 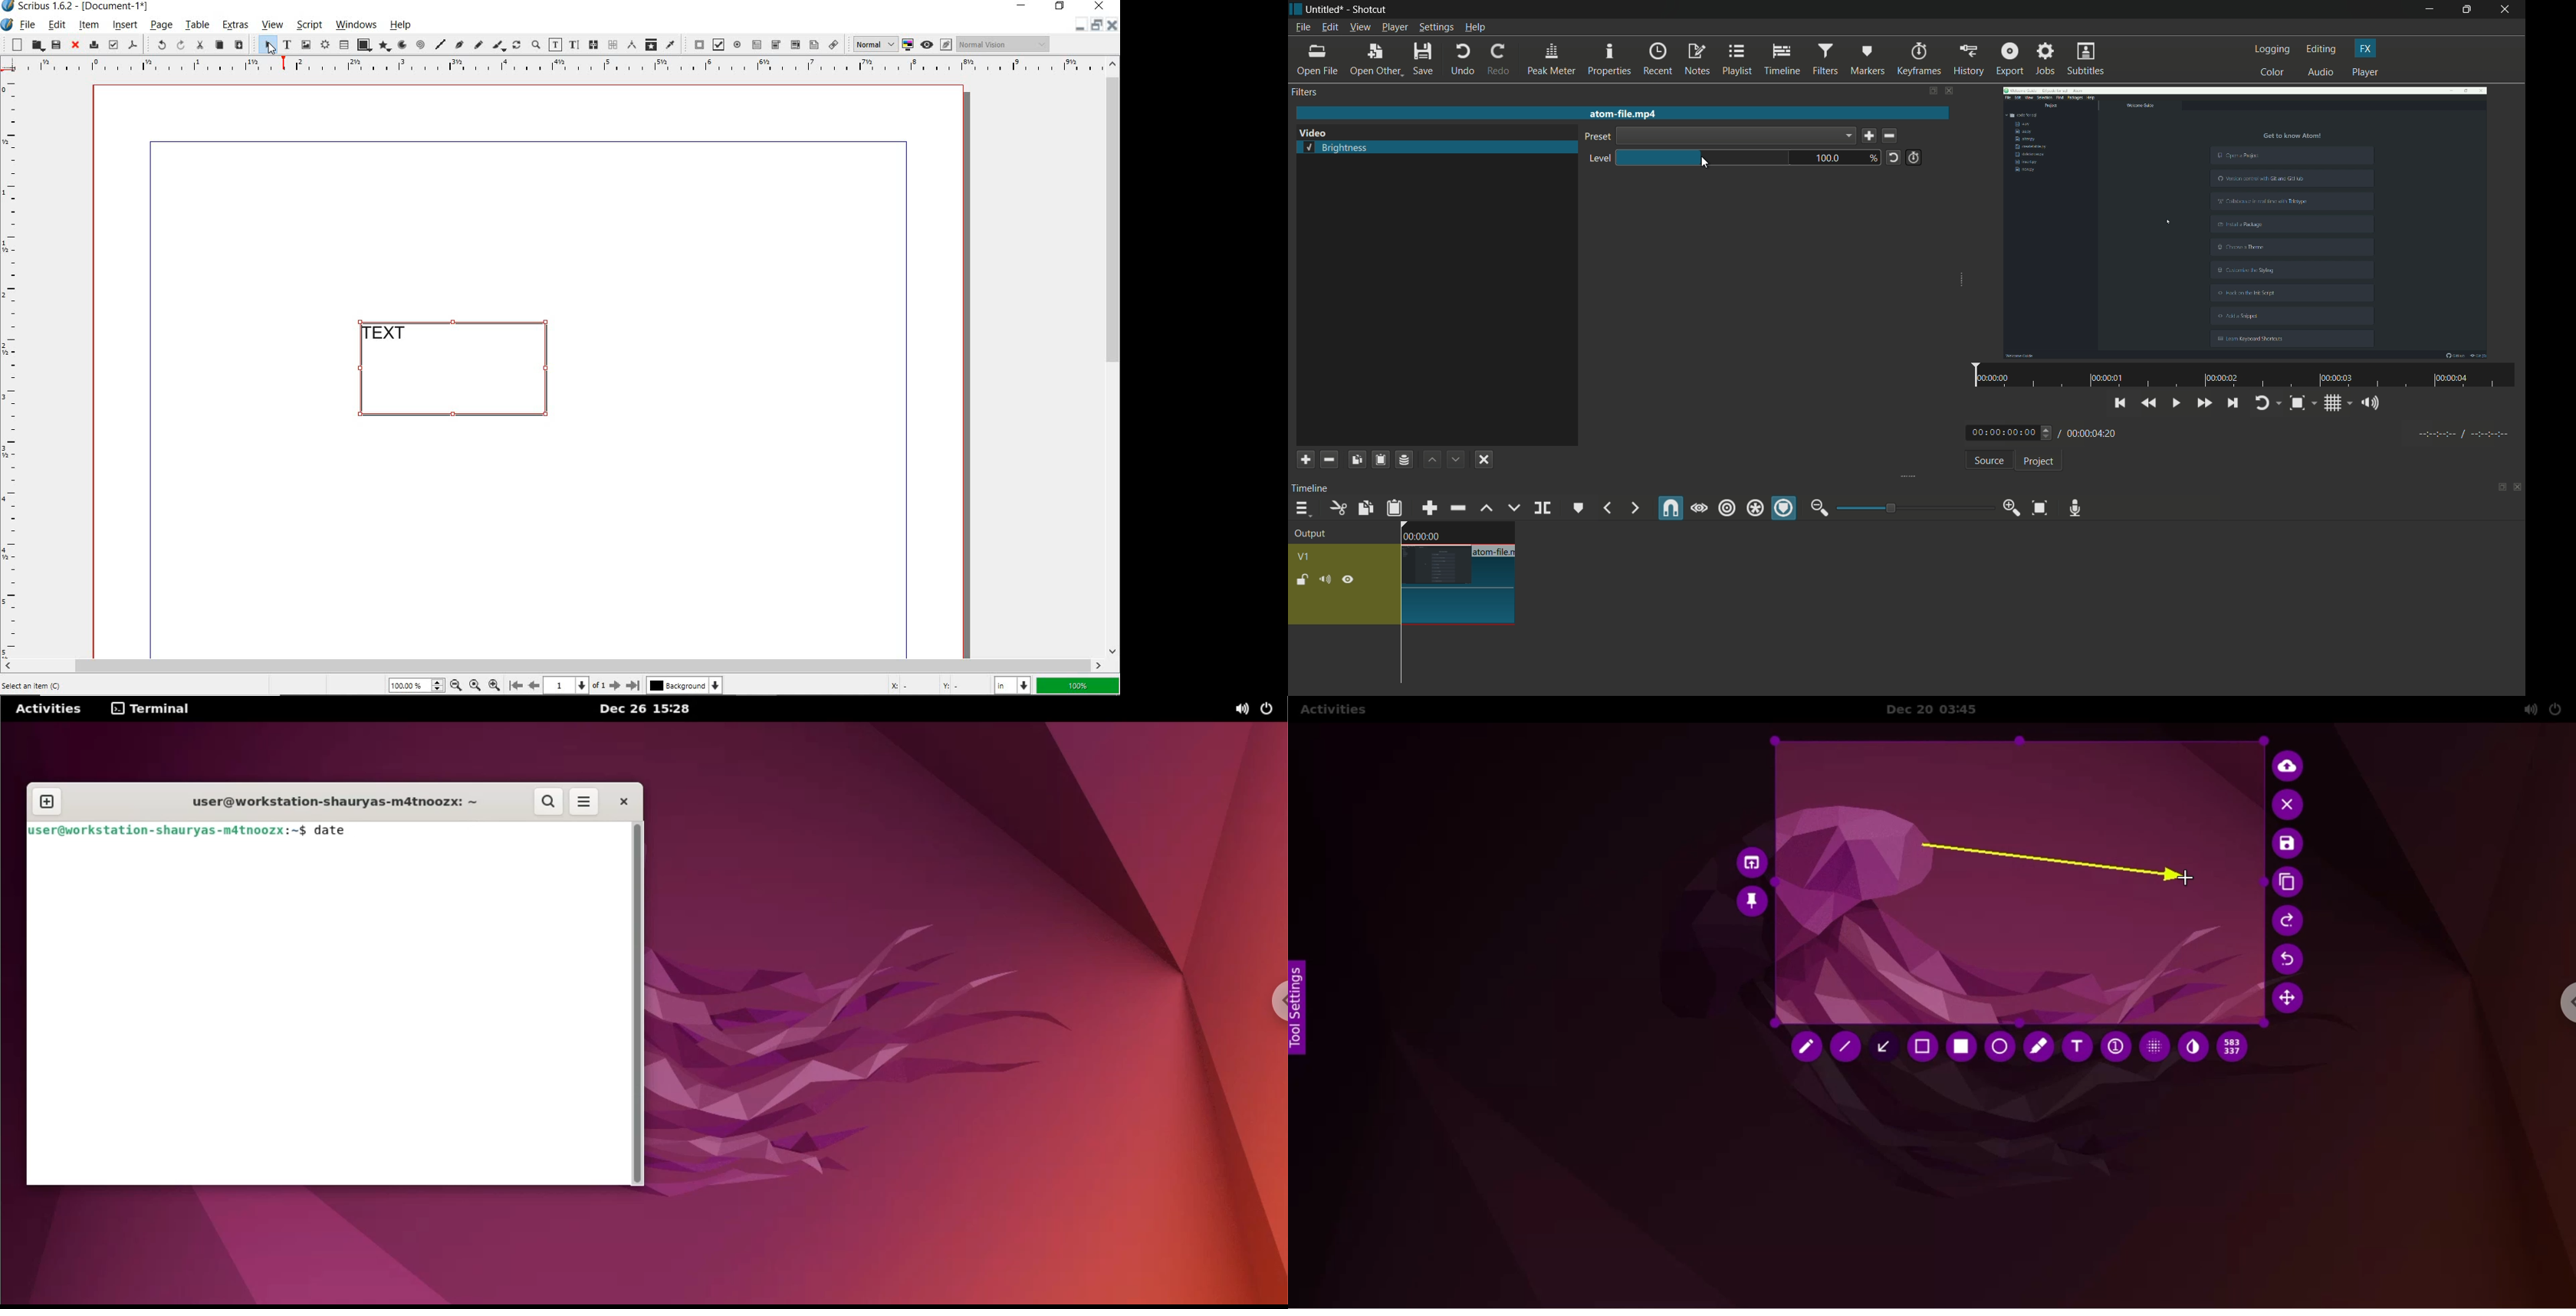 What do you see at coordinates (1486, 508) in the screenshot?
I see `lift` at bounding box center [1486, 508].